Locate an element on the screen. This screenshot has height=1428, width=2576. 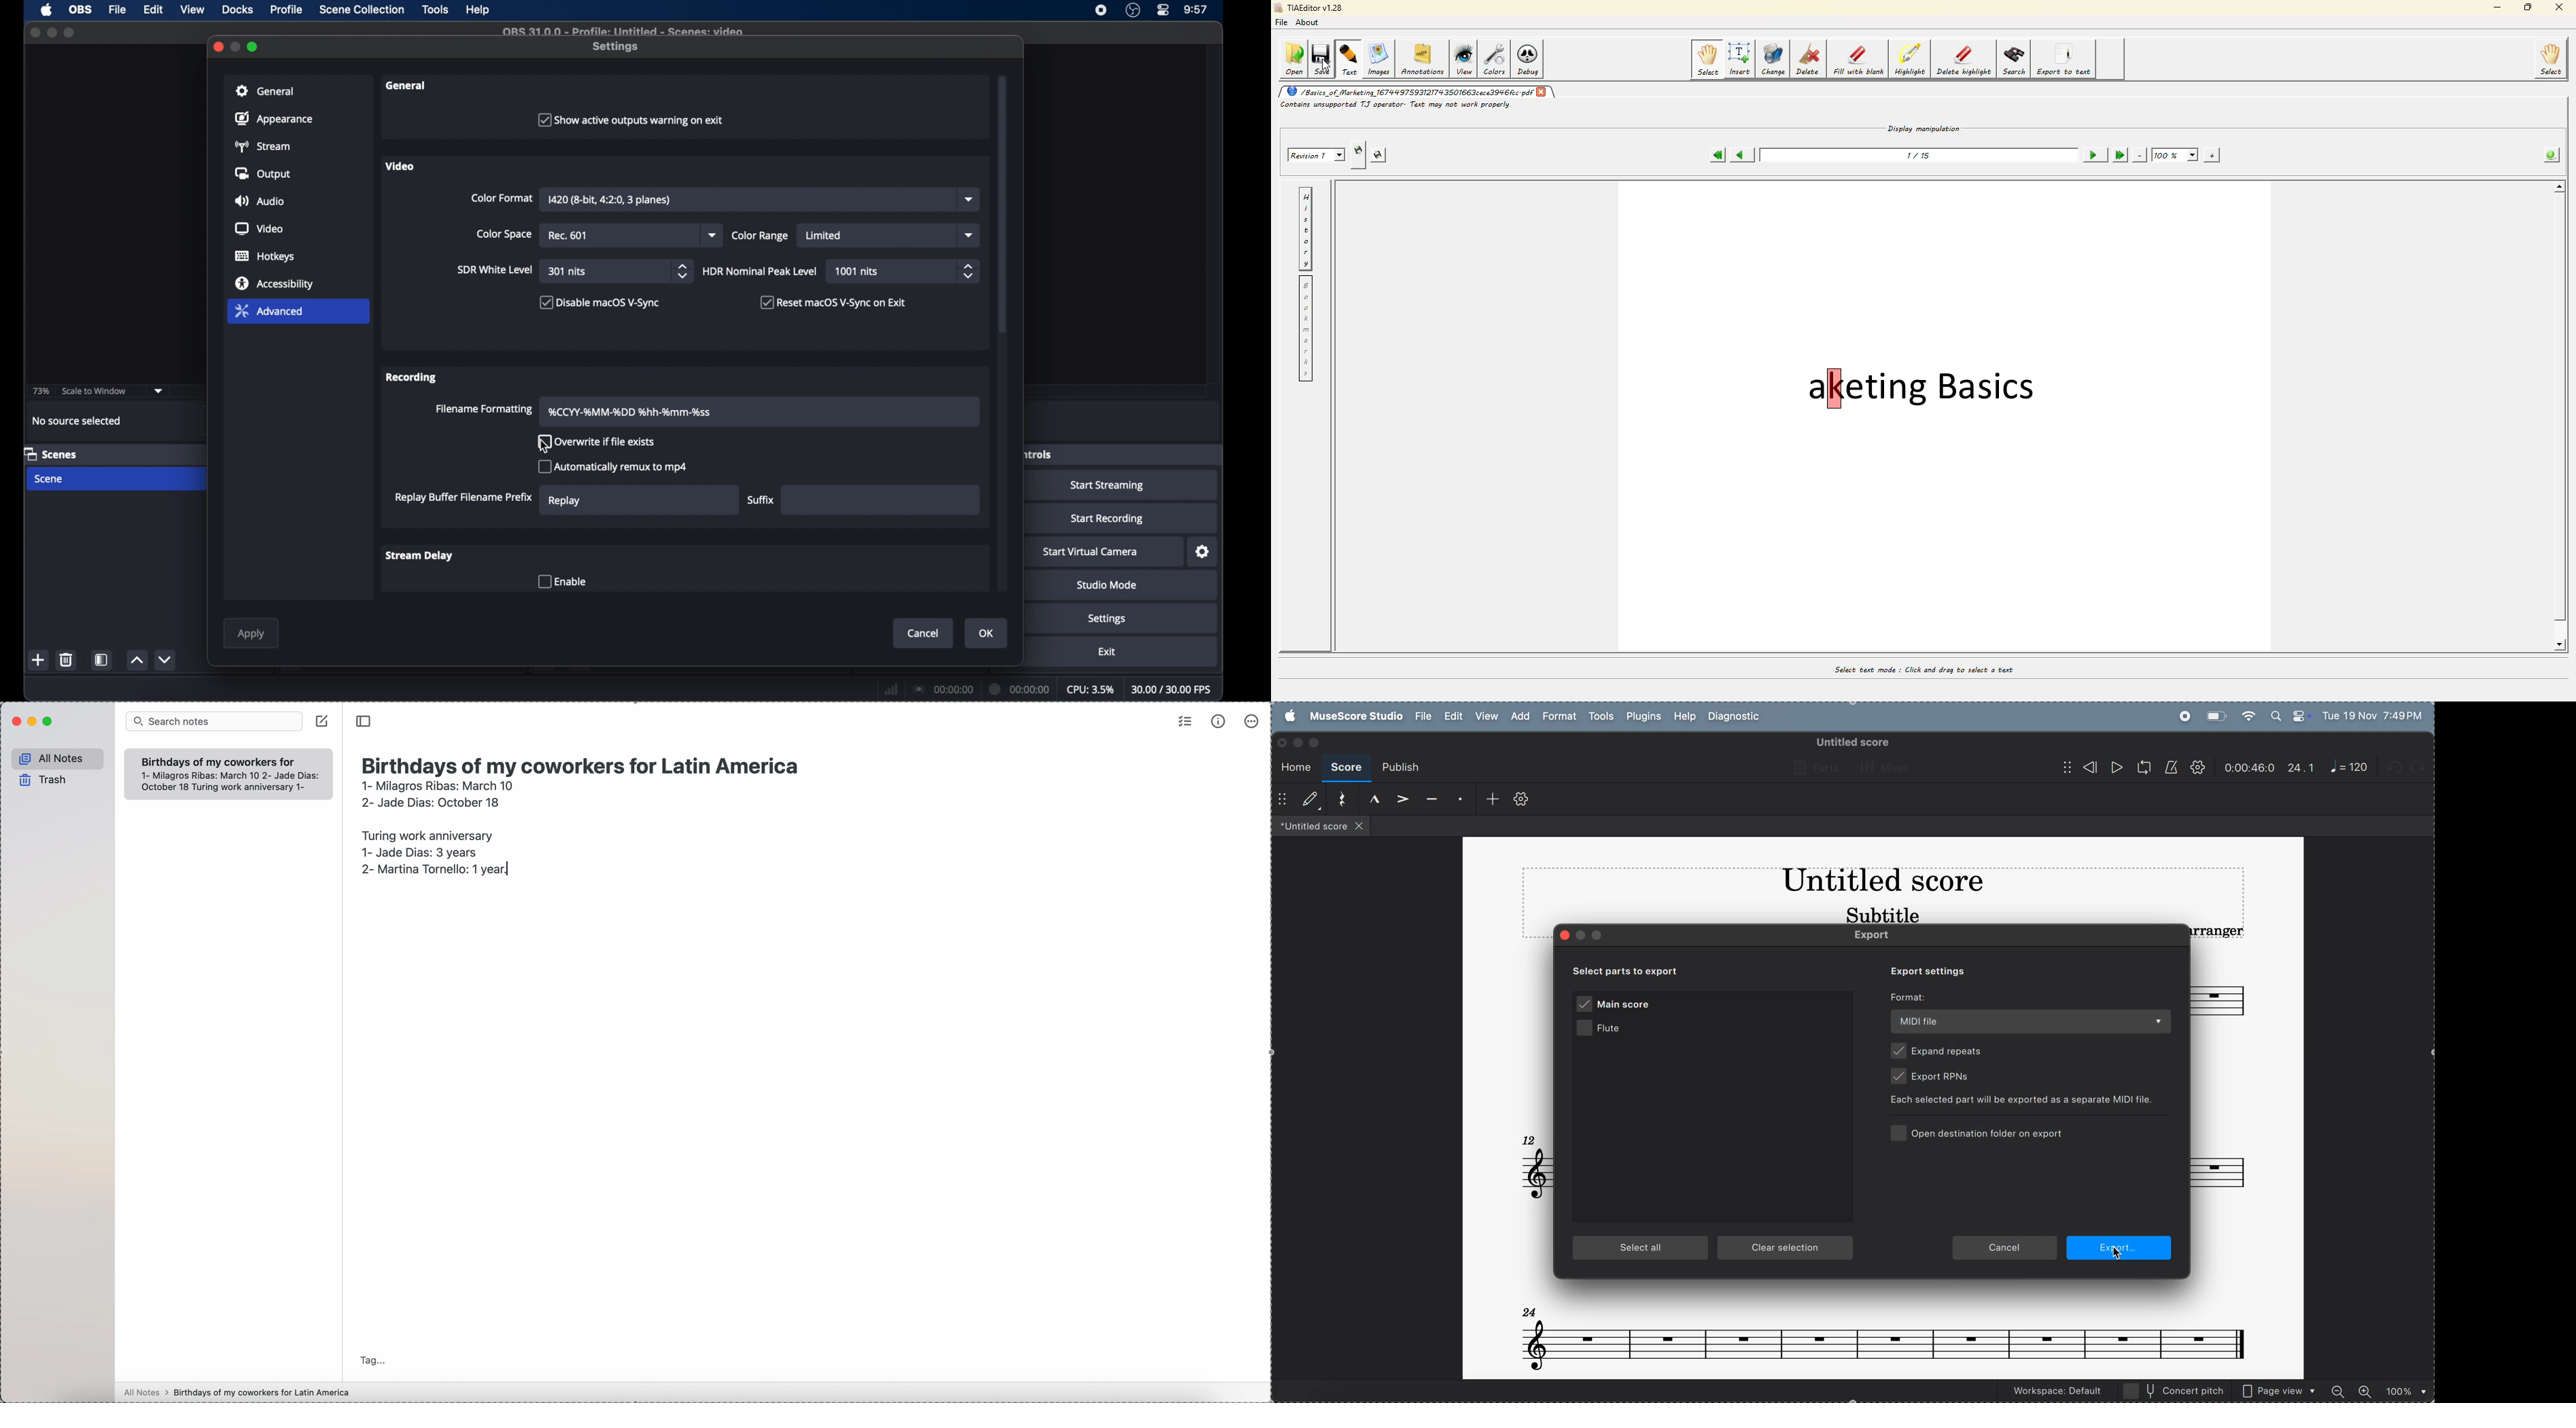
apply is located at coordinates (251, 635).